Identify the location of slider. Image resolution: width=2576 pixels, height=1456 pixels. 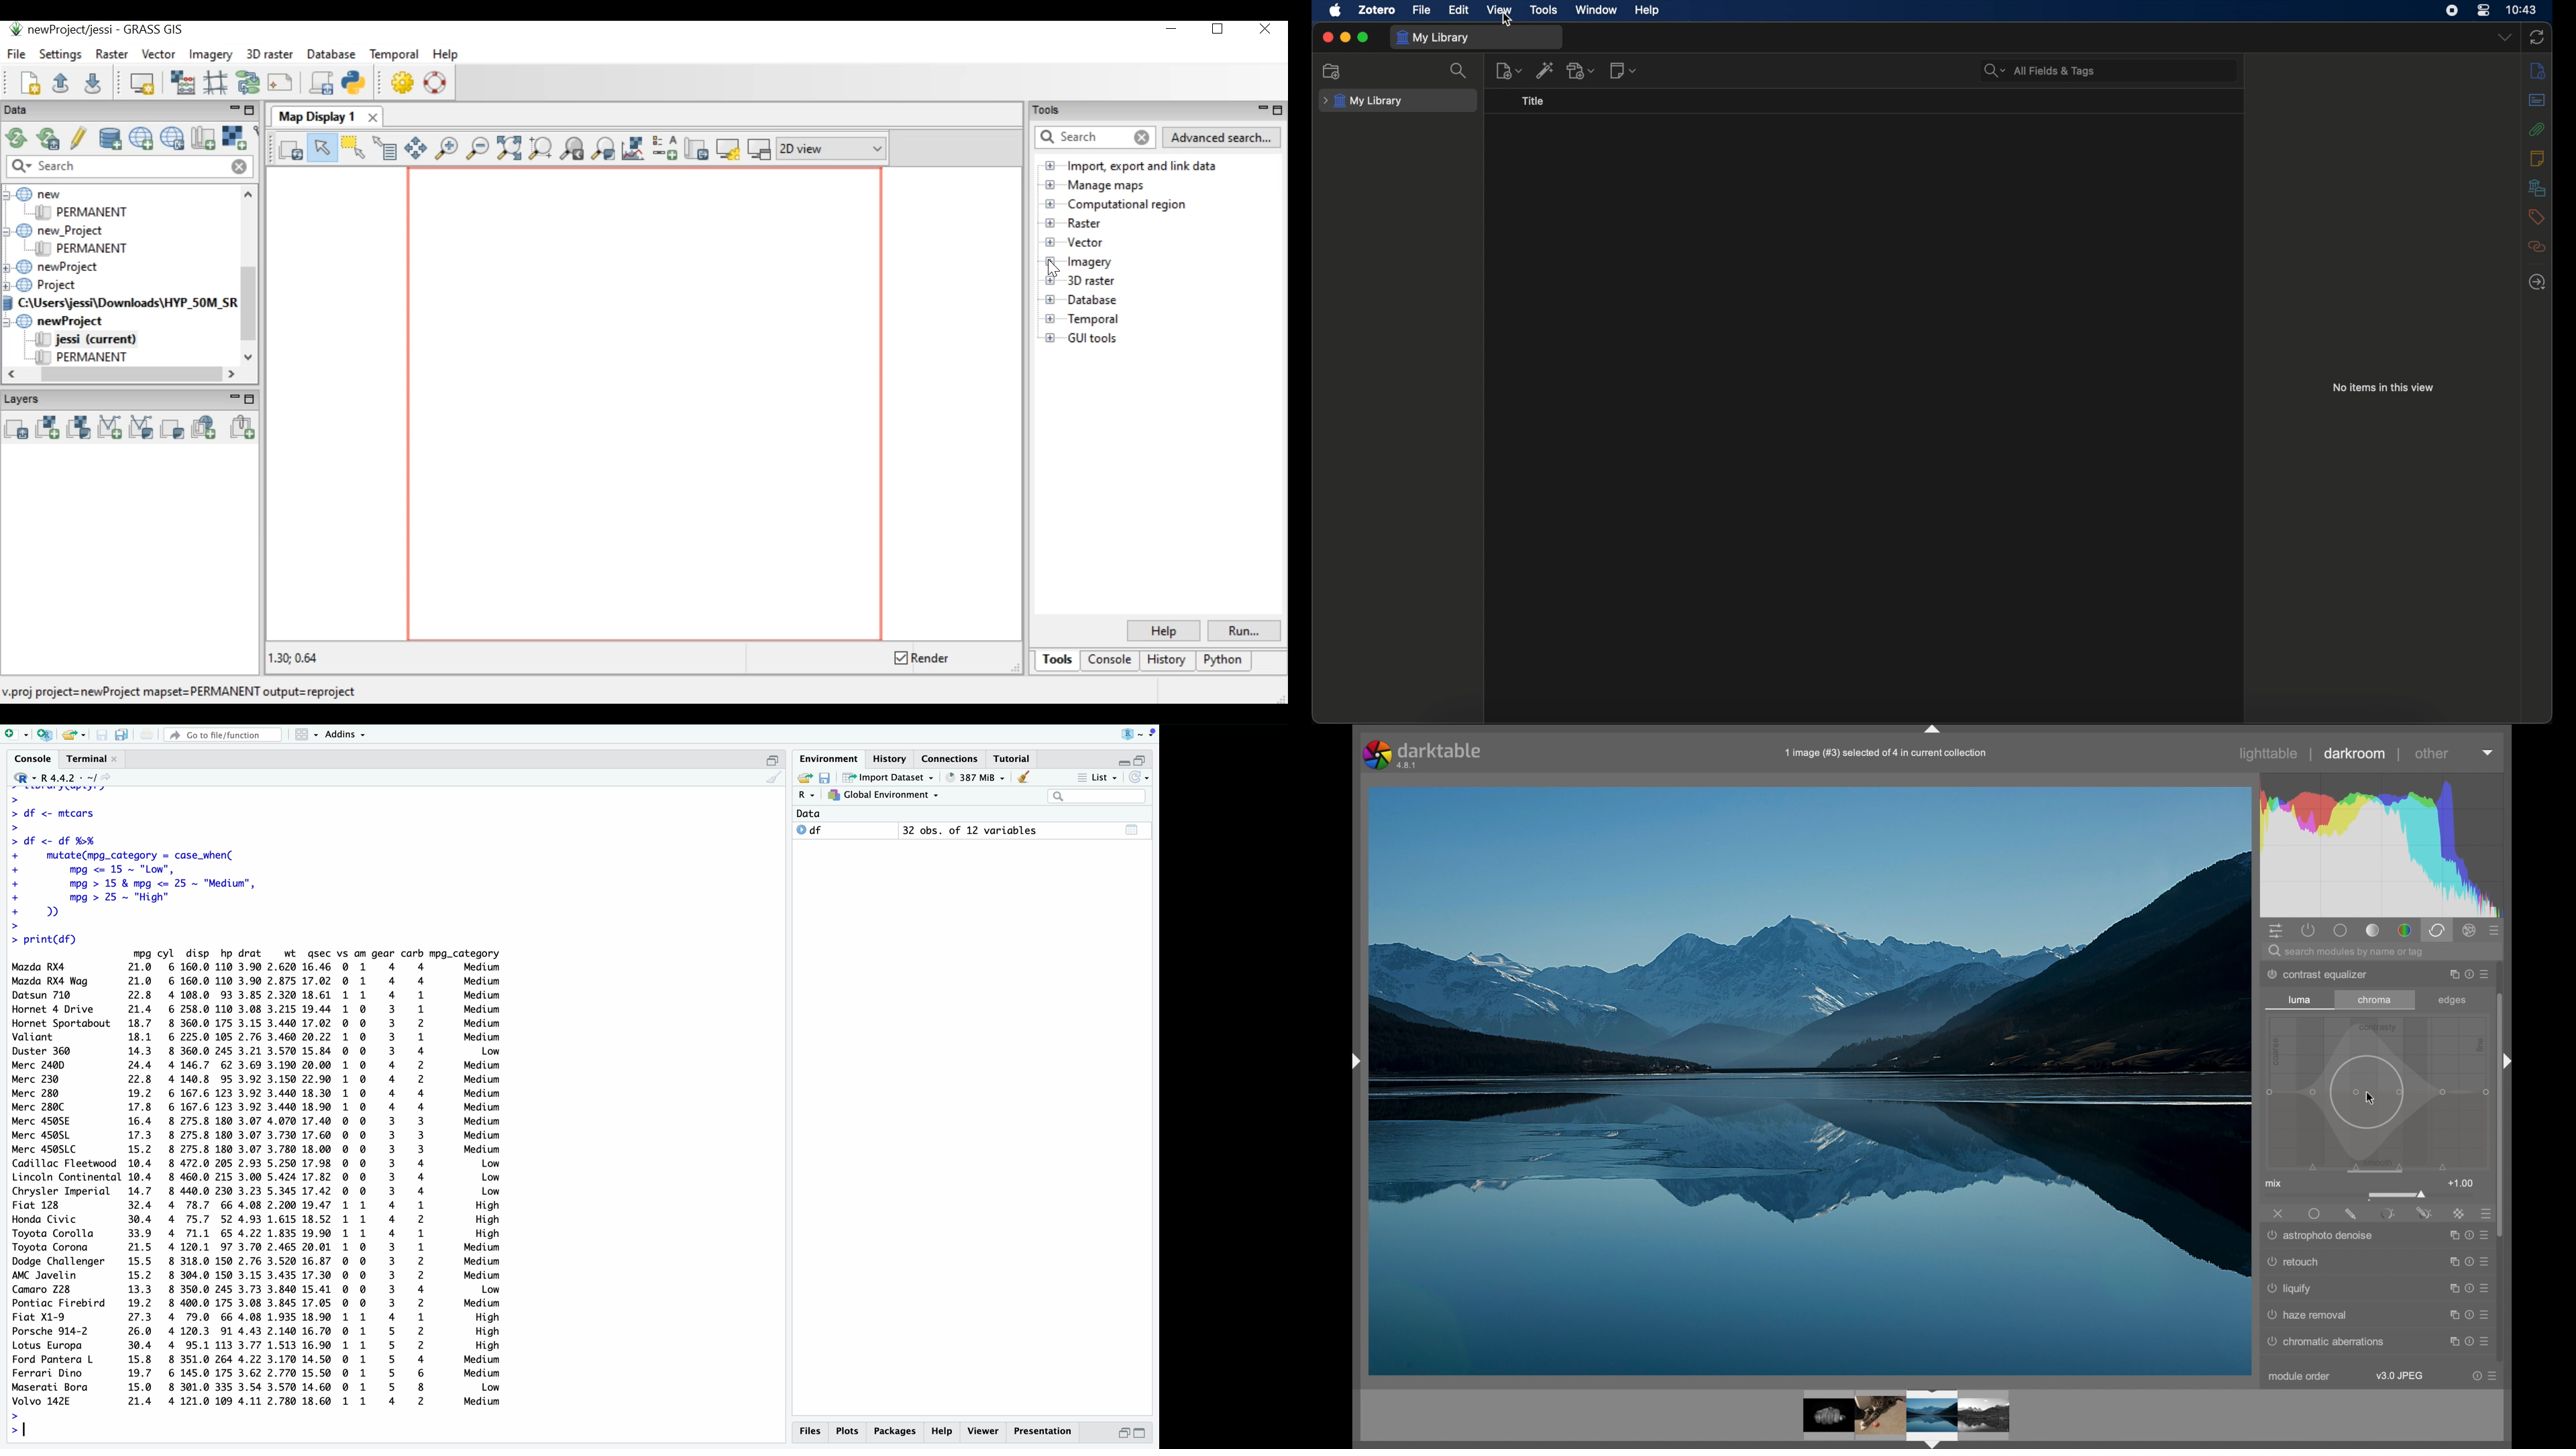
(2396, 1194).